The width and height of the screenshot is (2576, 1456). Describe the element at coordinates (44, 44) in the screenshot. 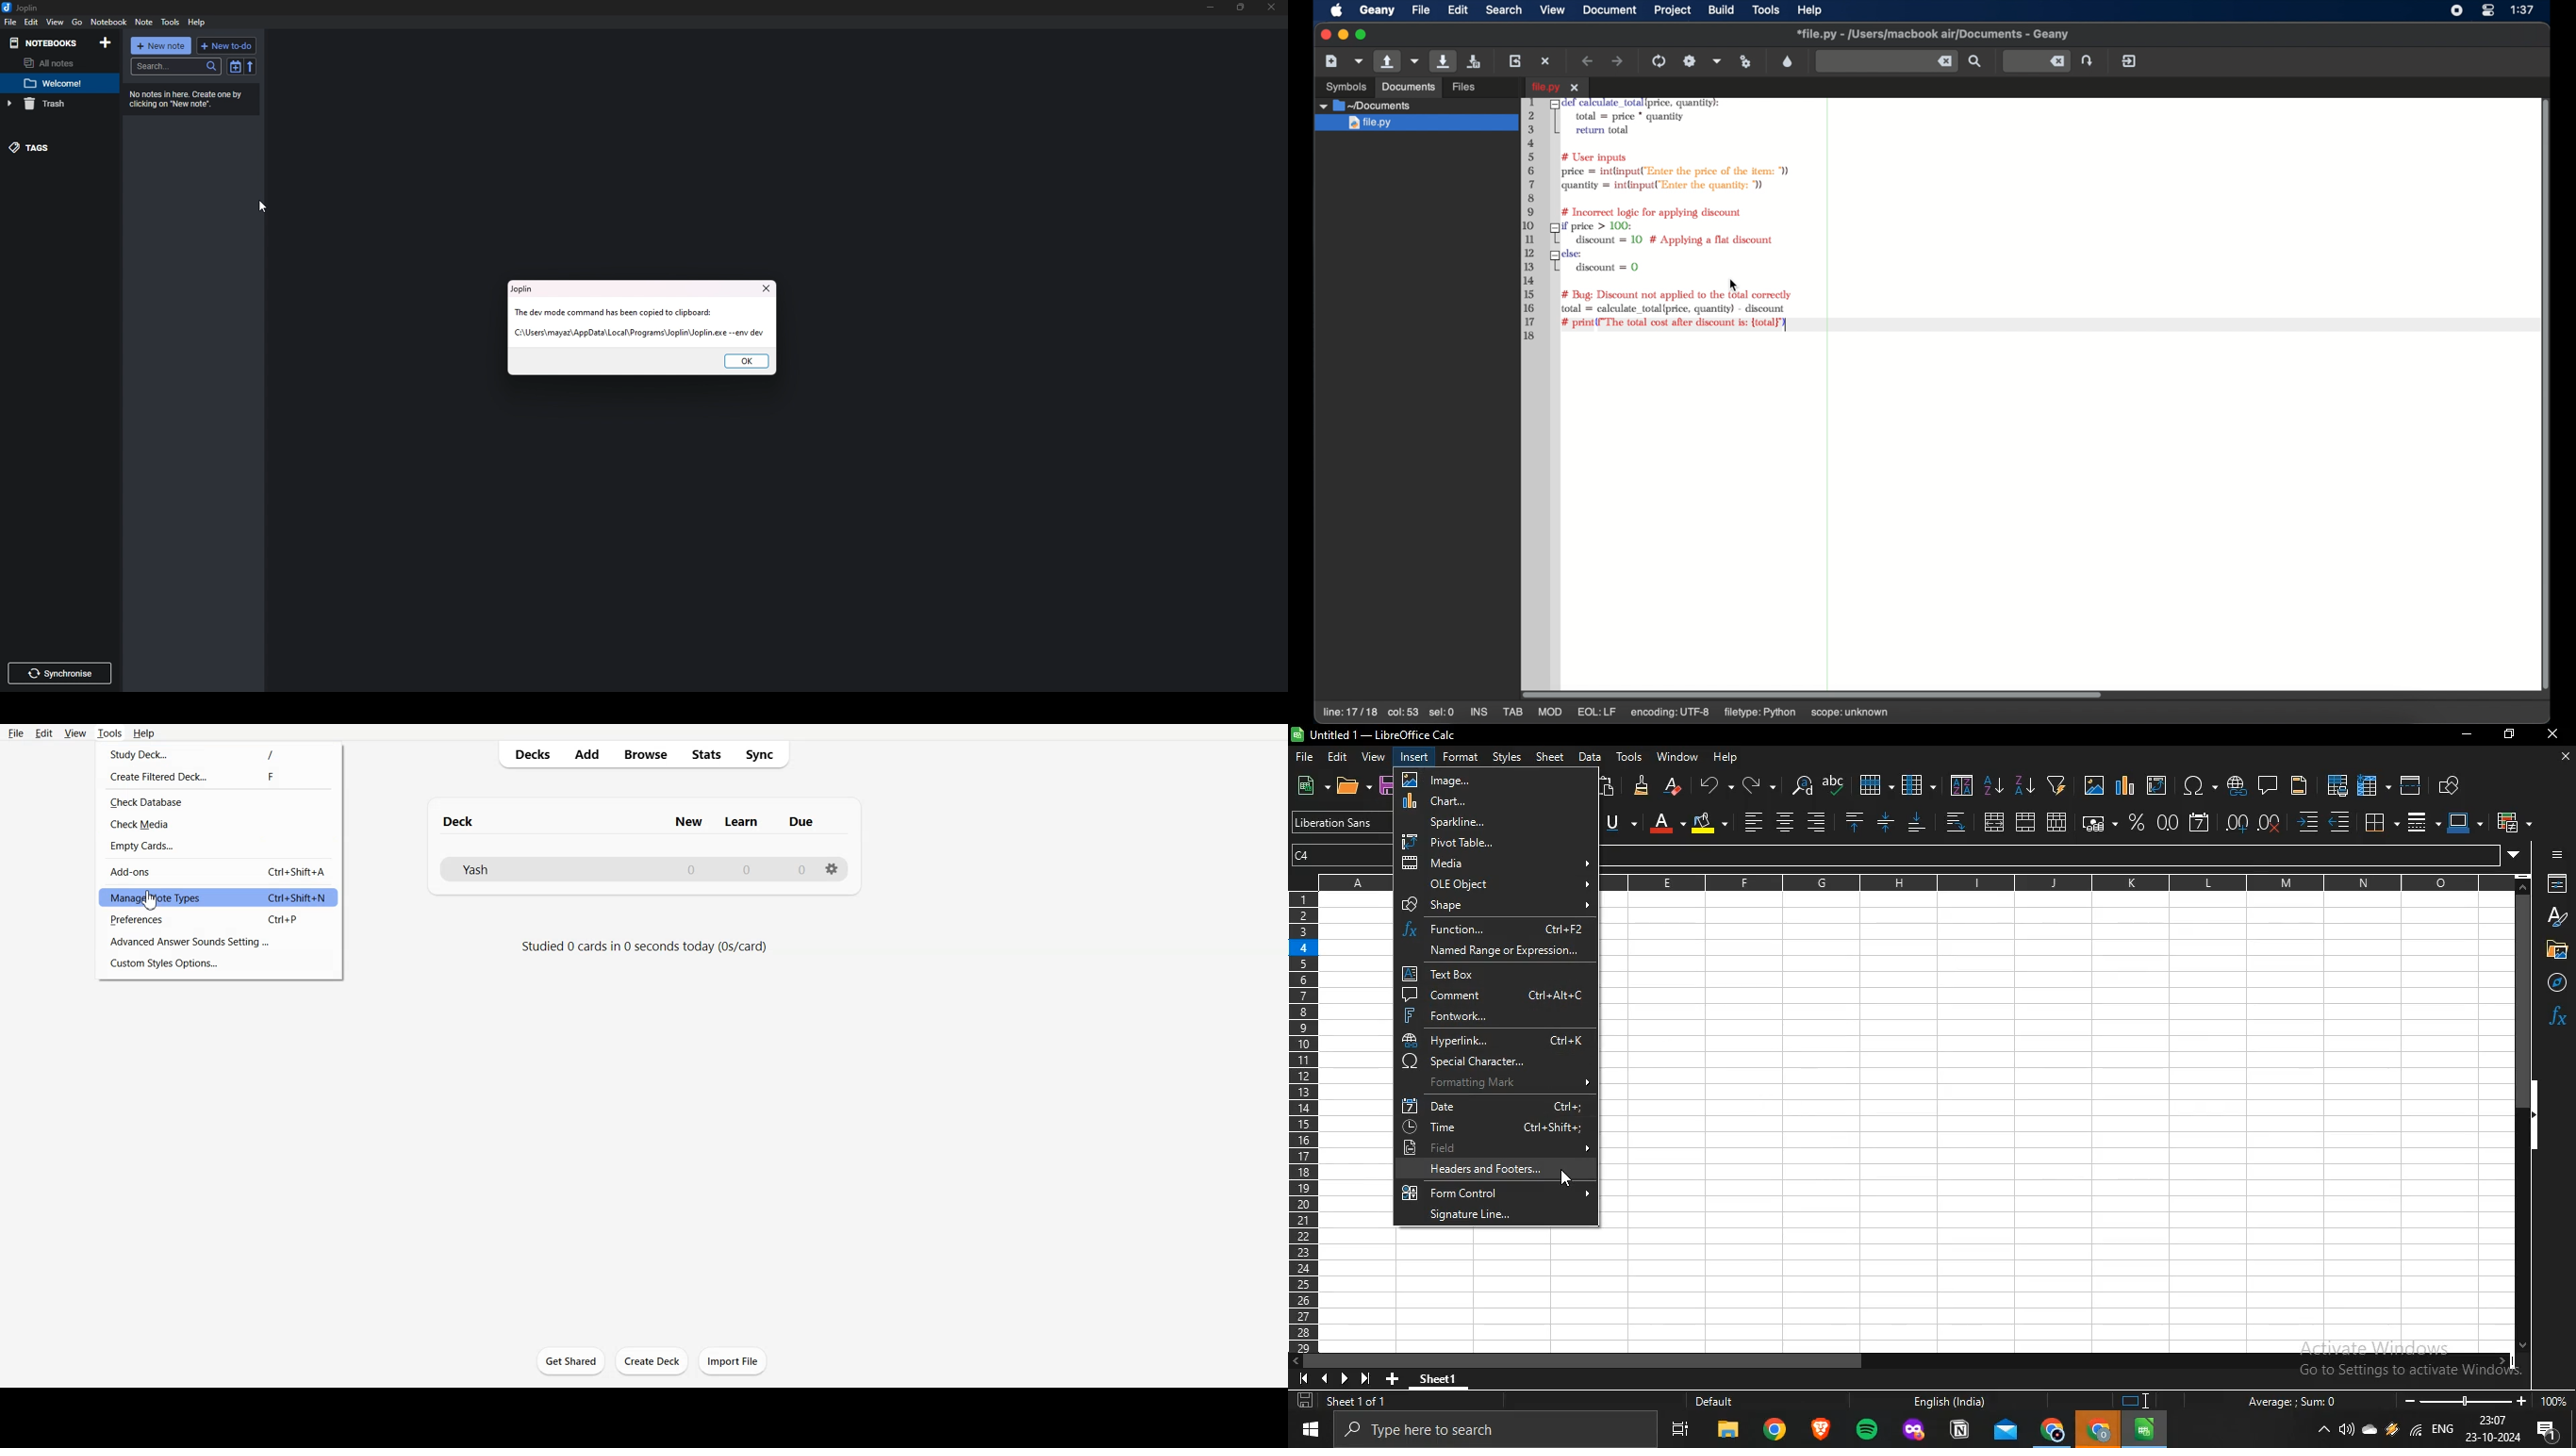

I see `Notebooks` at that location.